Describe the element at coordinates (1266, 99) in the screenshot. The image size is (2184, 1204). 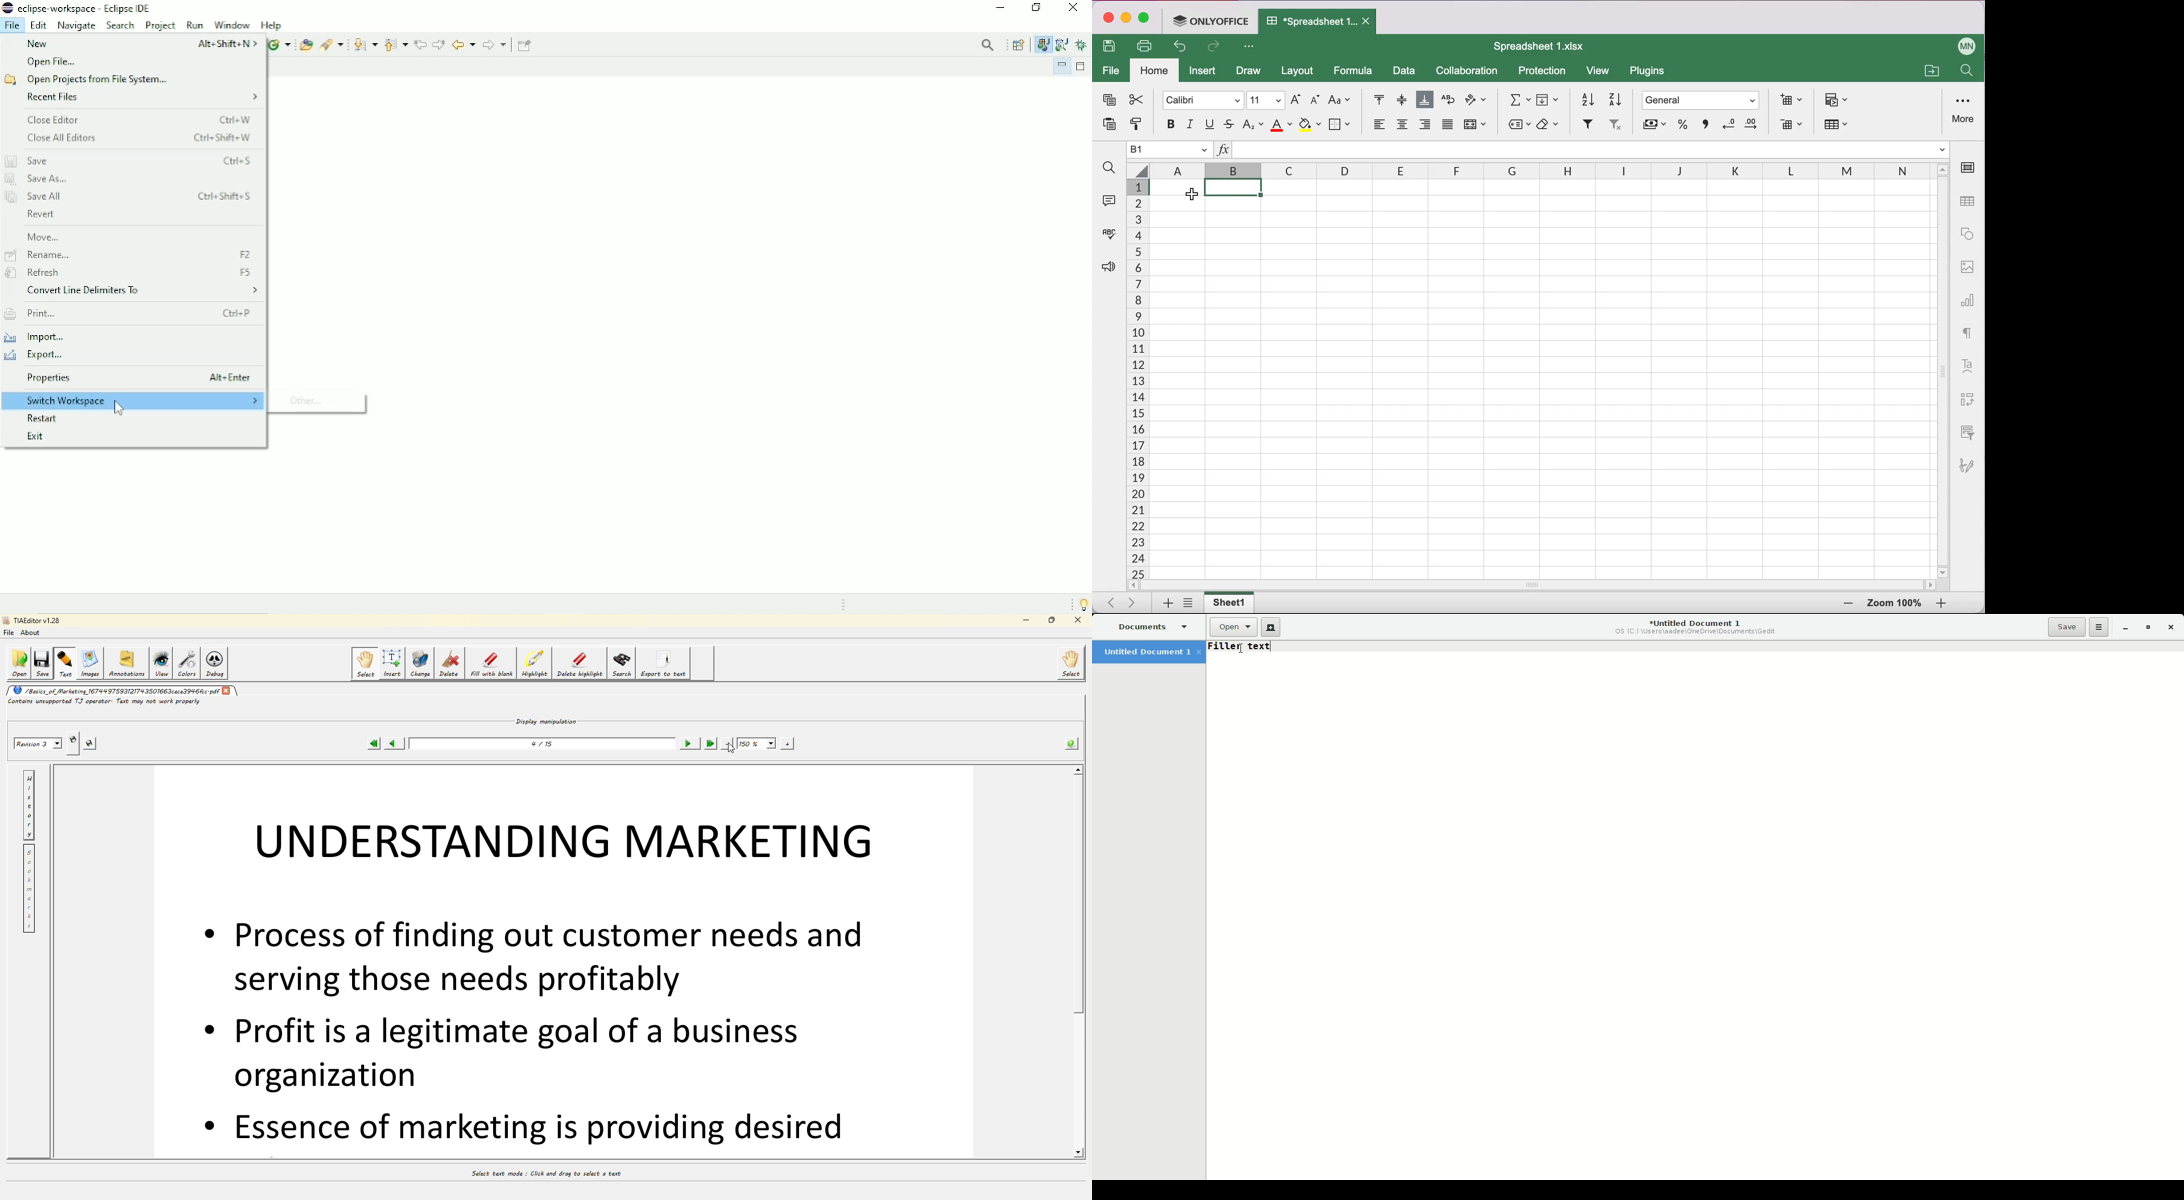
I see `font size 11` at that location.